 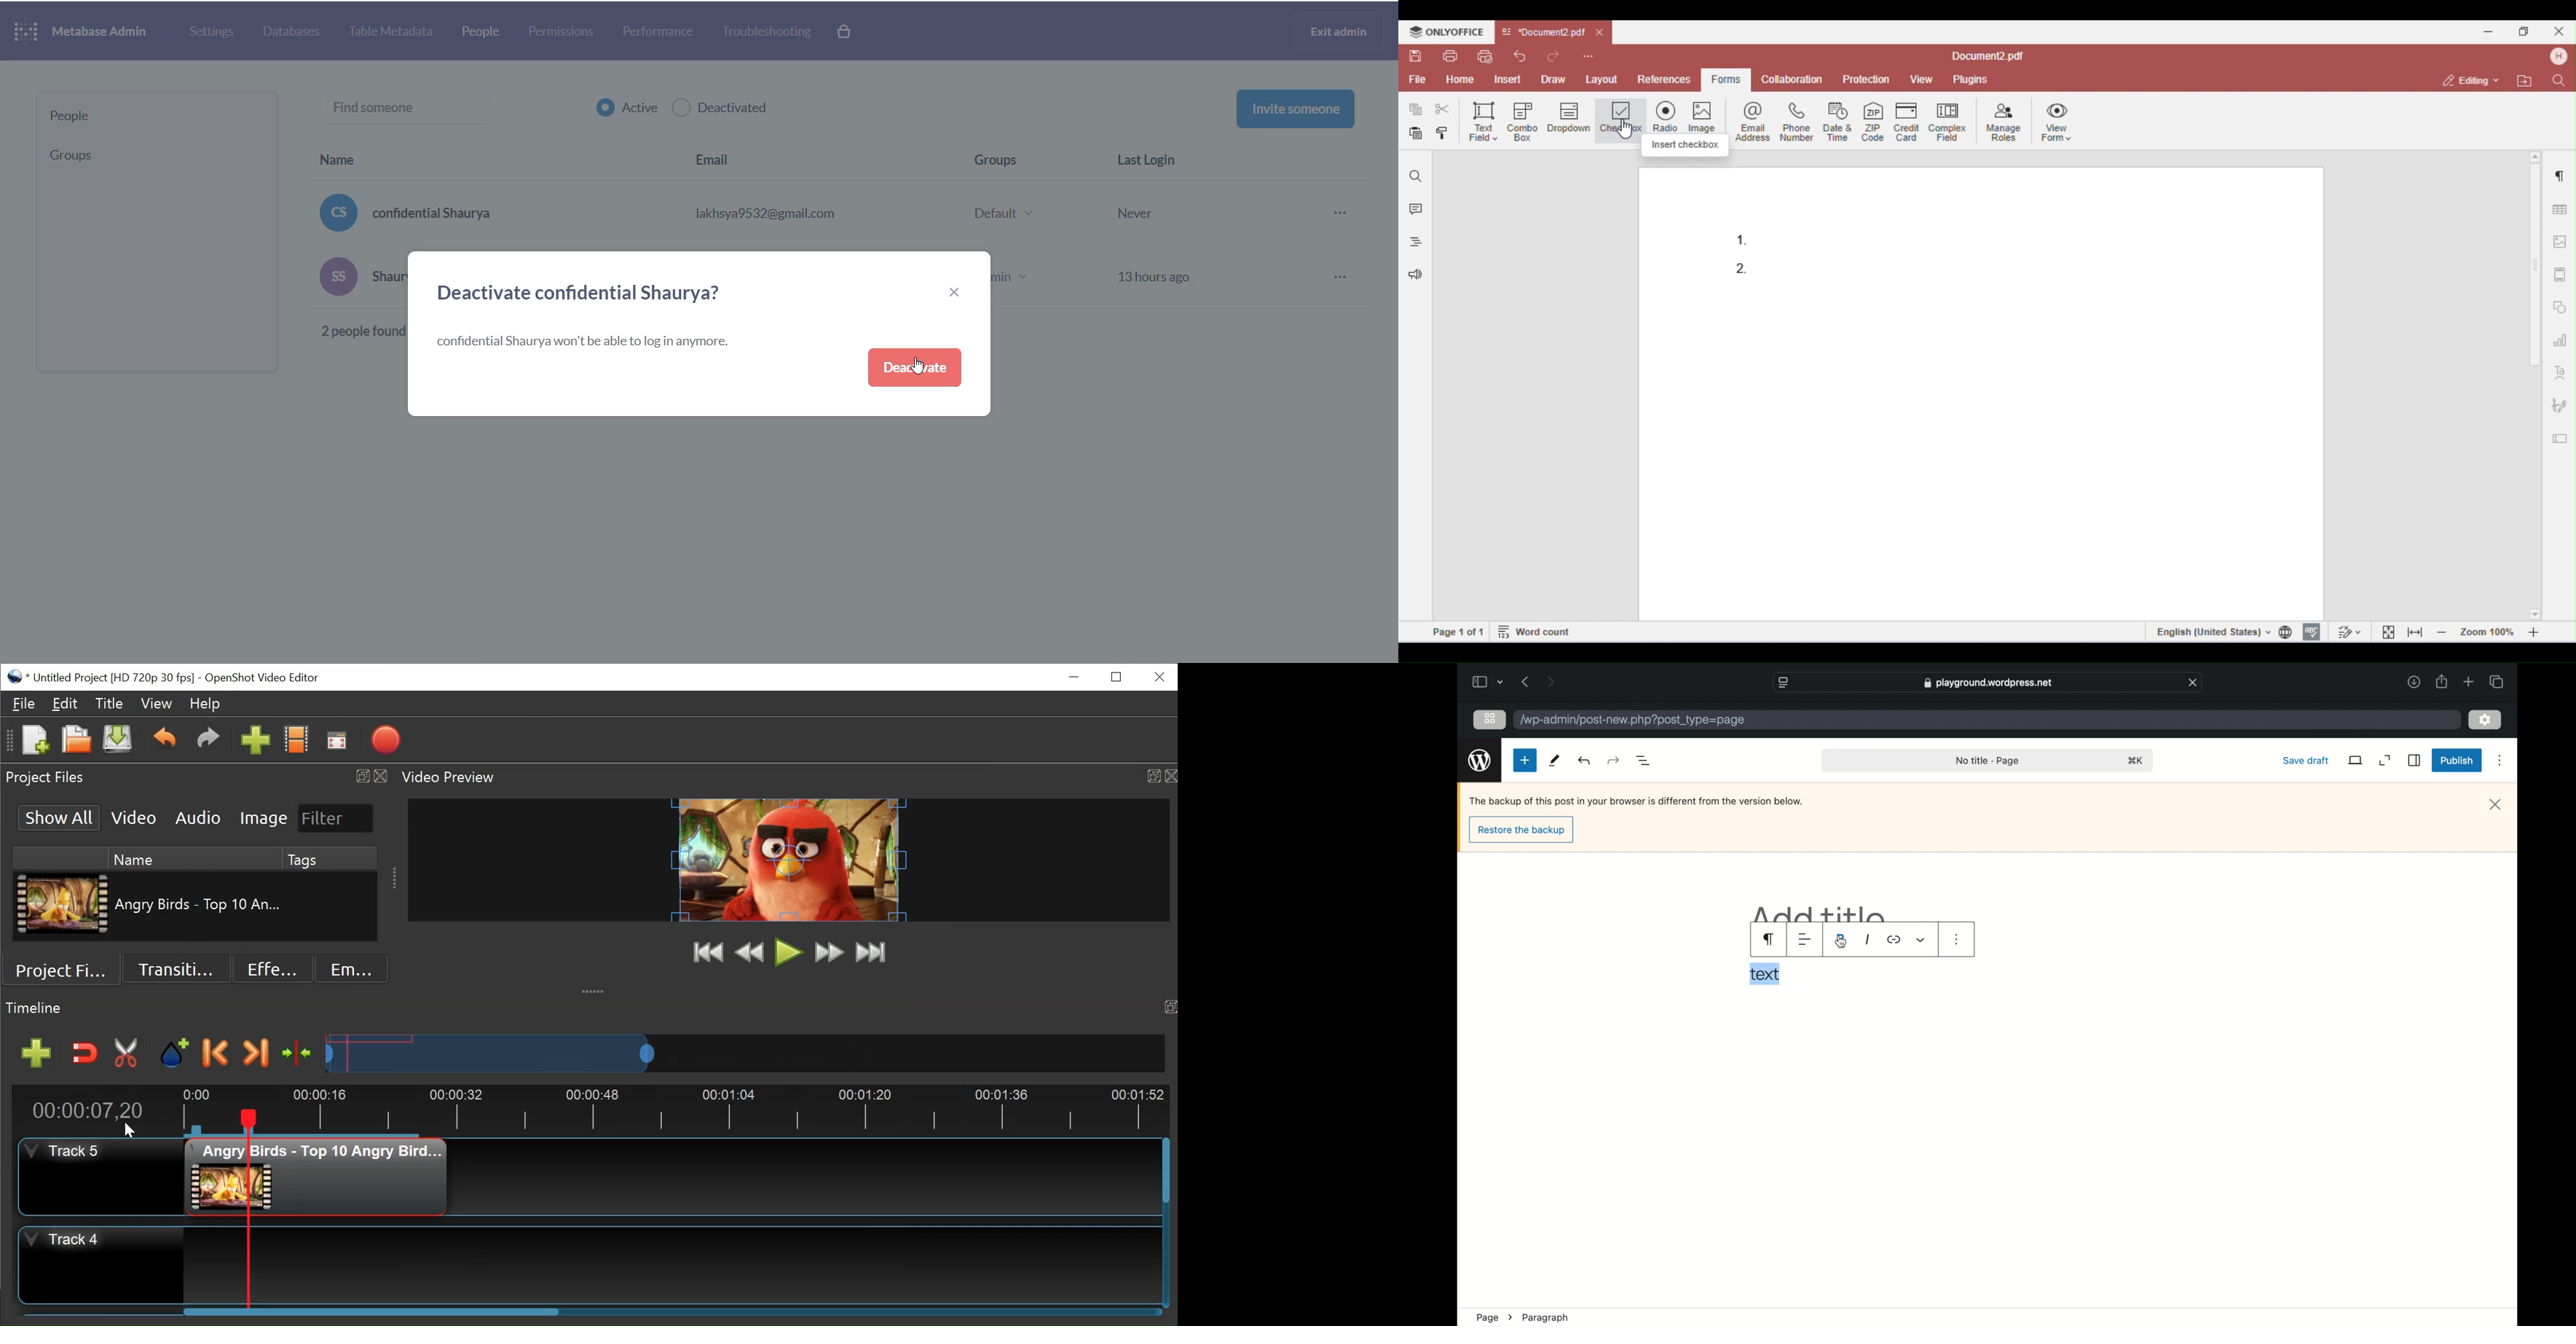 What do you see at coordinates (2498, 681) in the screenshot?
I see `show tab overview` at bounding box center [2498, 681].